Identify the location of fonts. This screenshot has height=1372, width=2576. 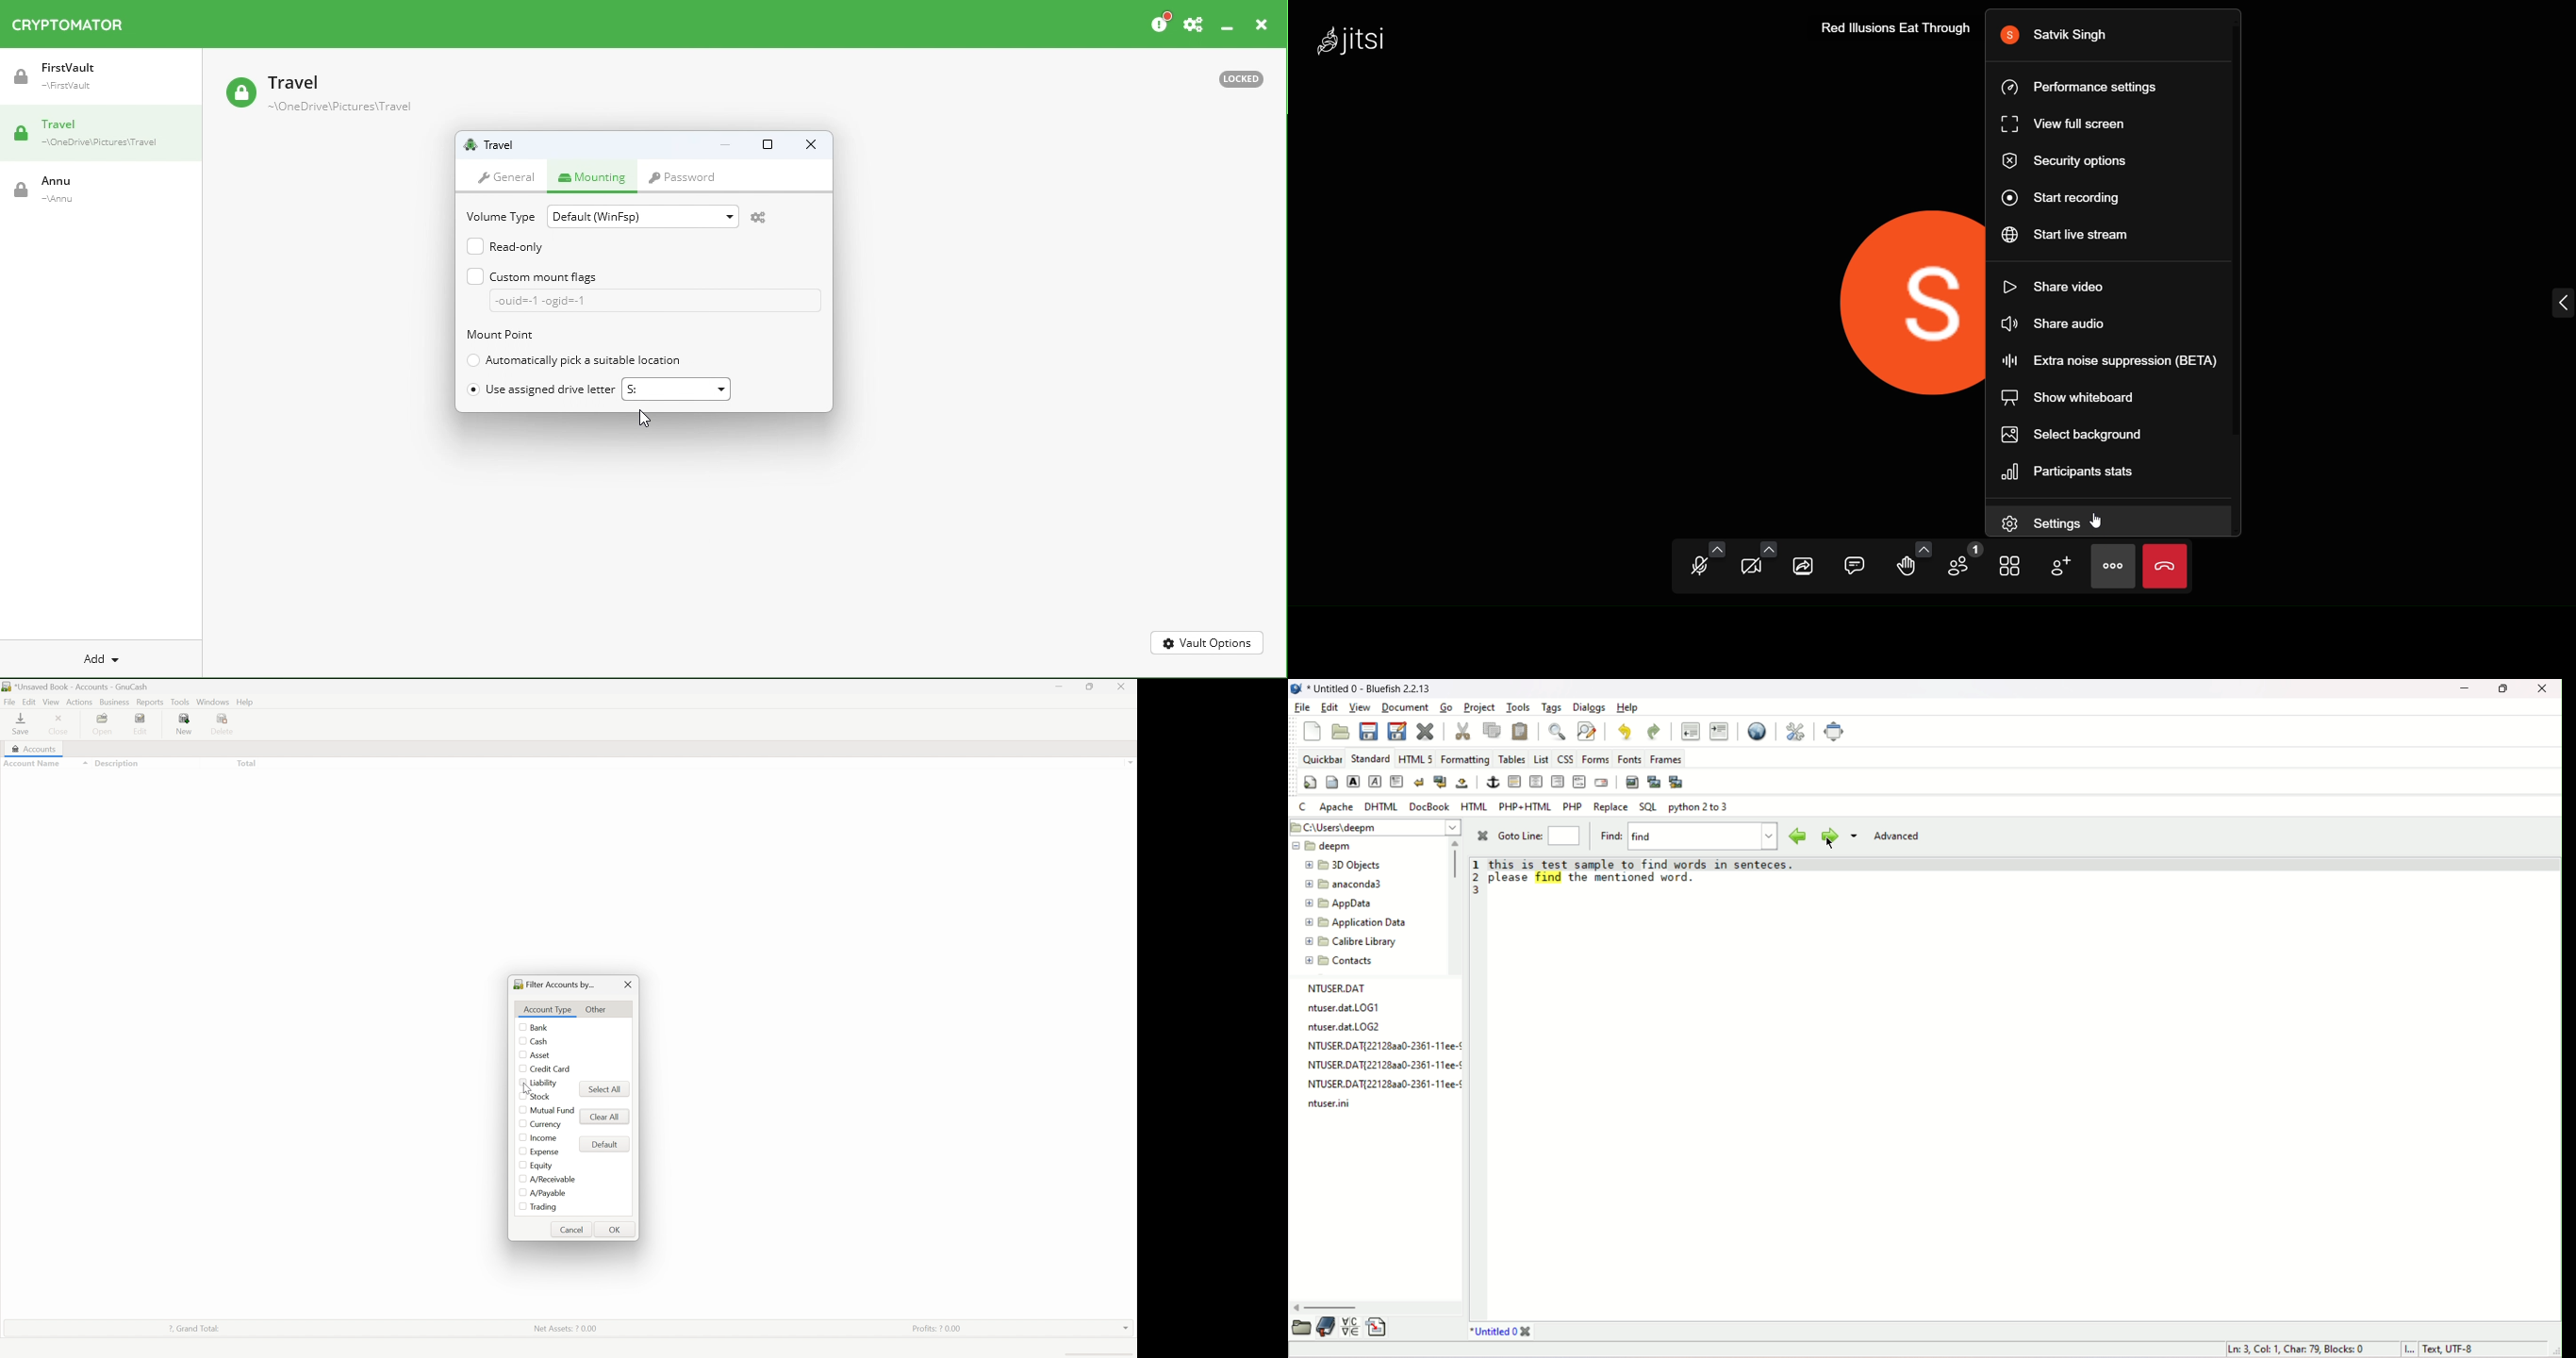
(1629, 759).